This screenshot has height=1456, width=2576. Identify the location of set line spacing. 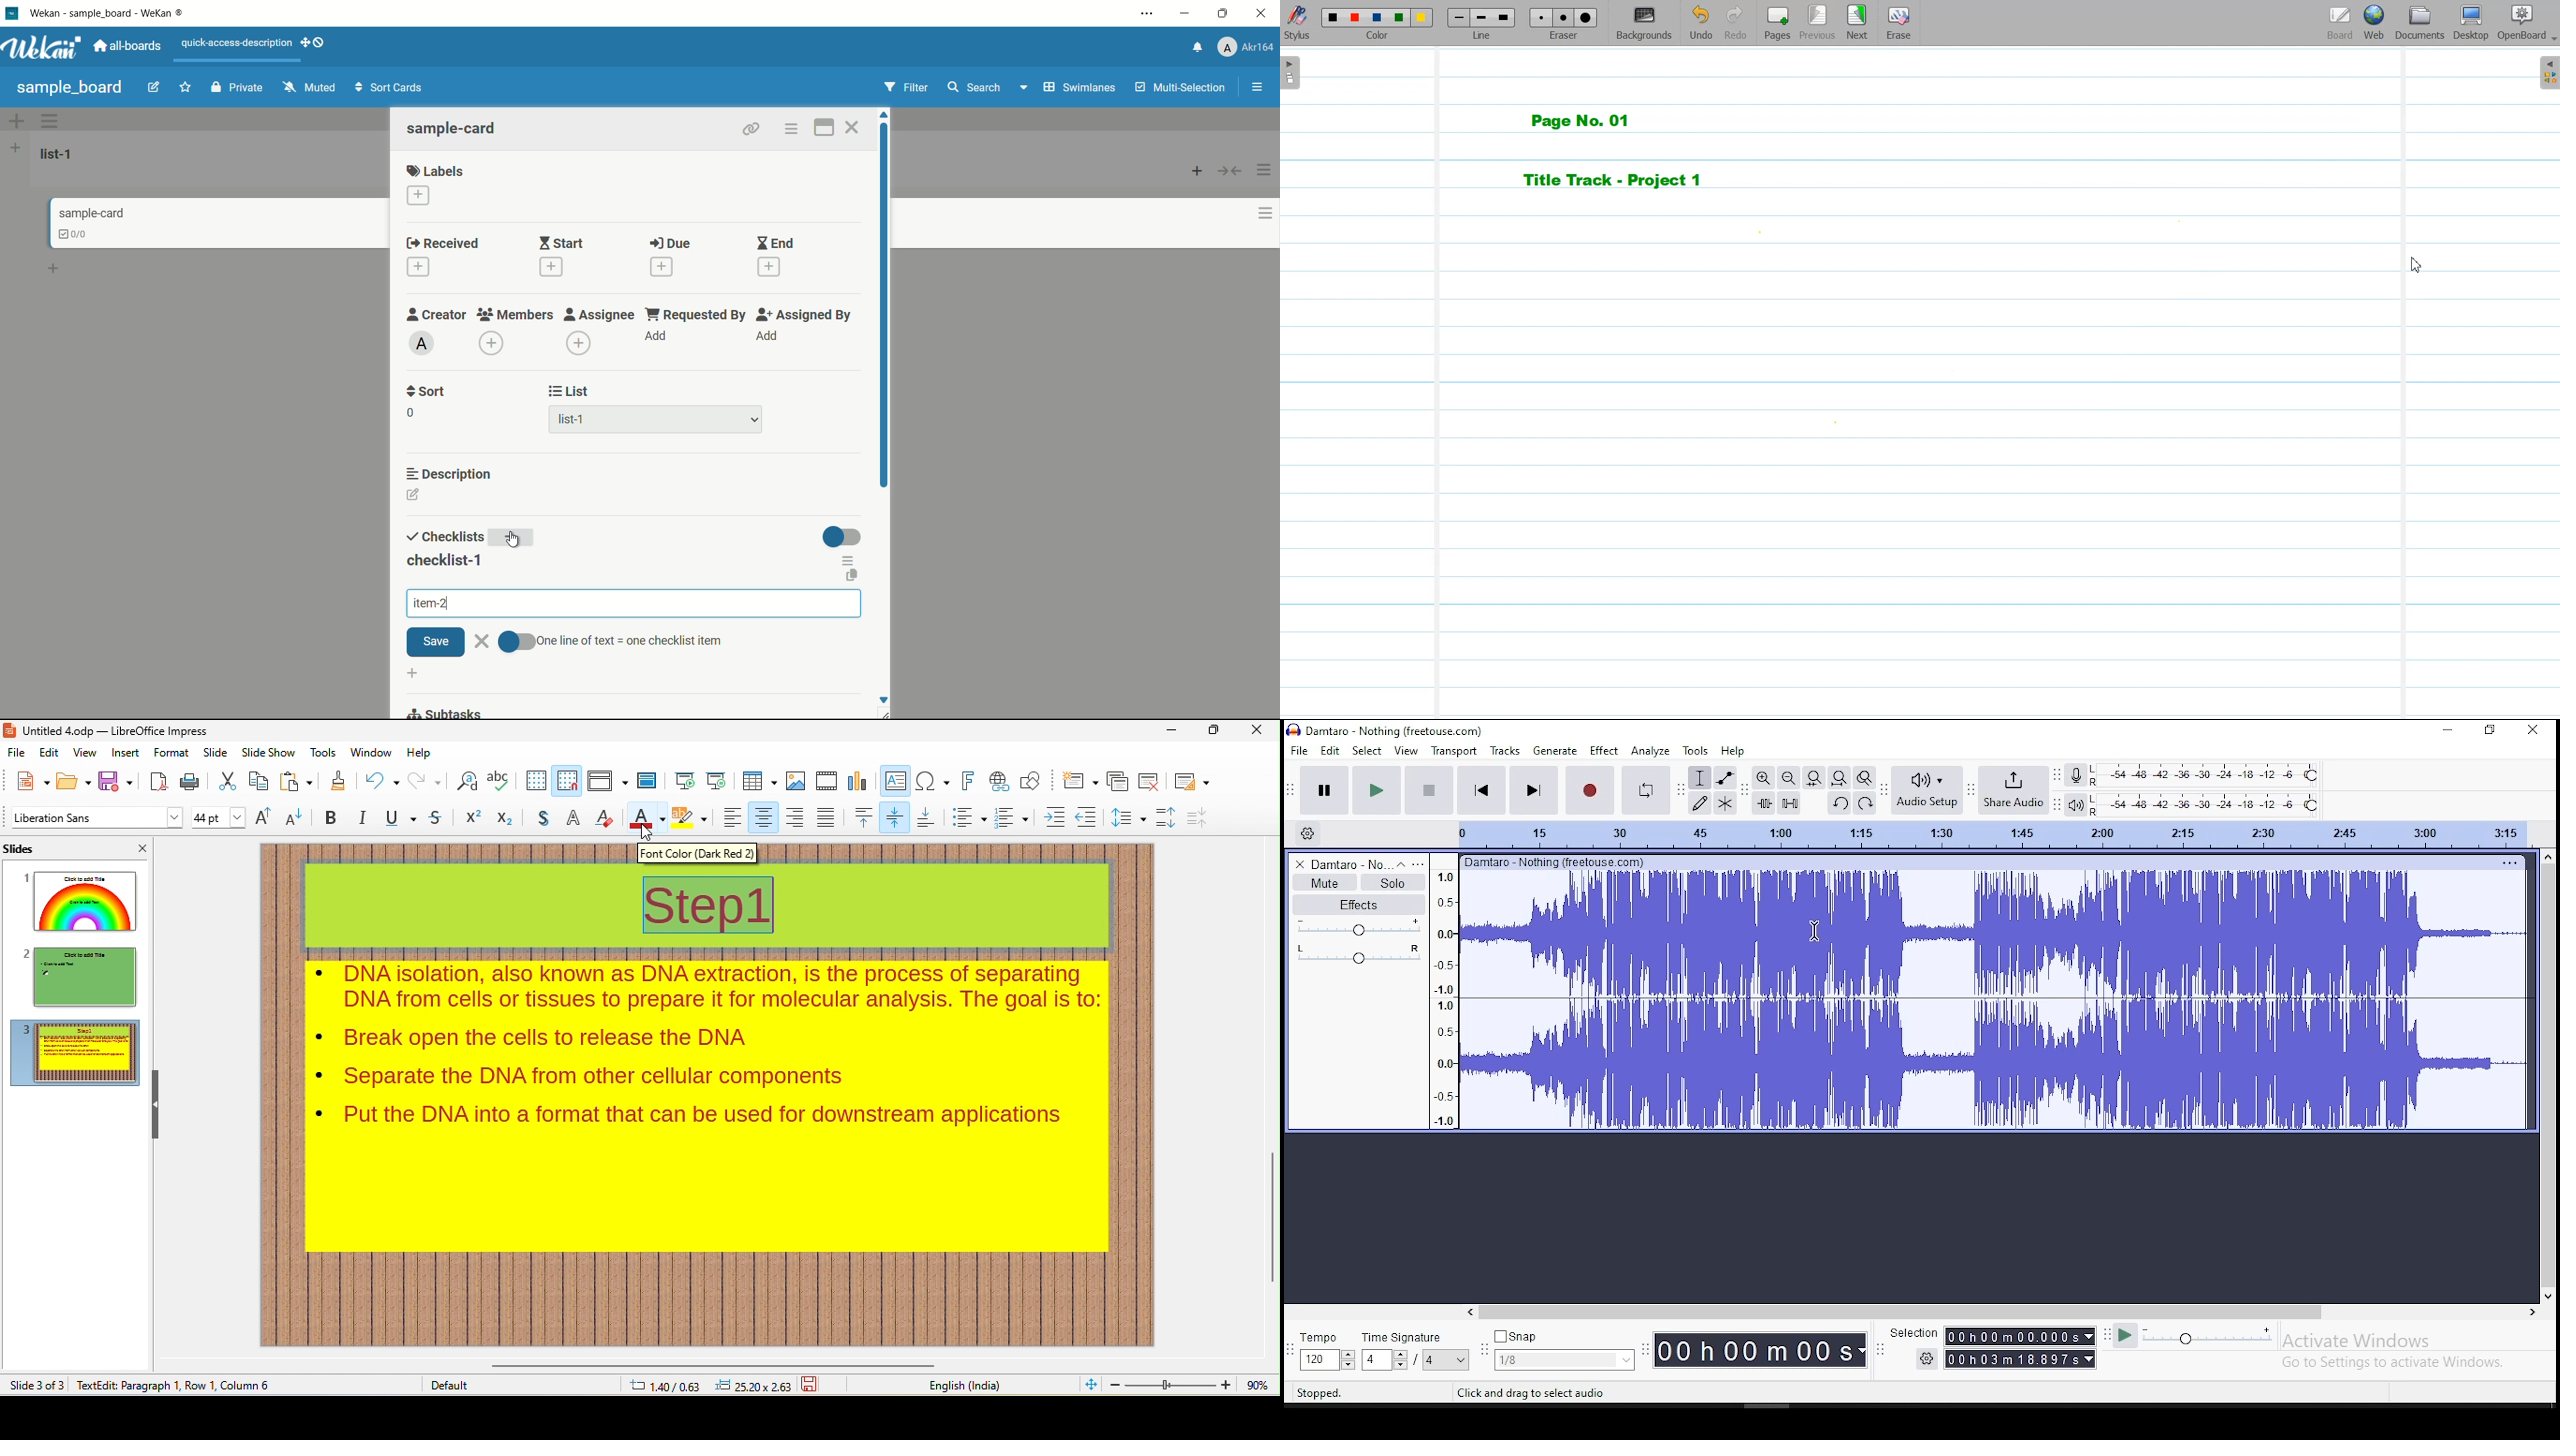
(1130, 817).